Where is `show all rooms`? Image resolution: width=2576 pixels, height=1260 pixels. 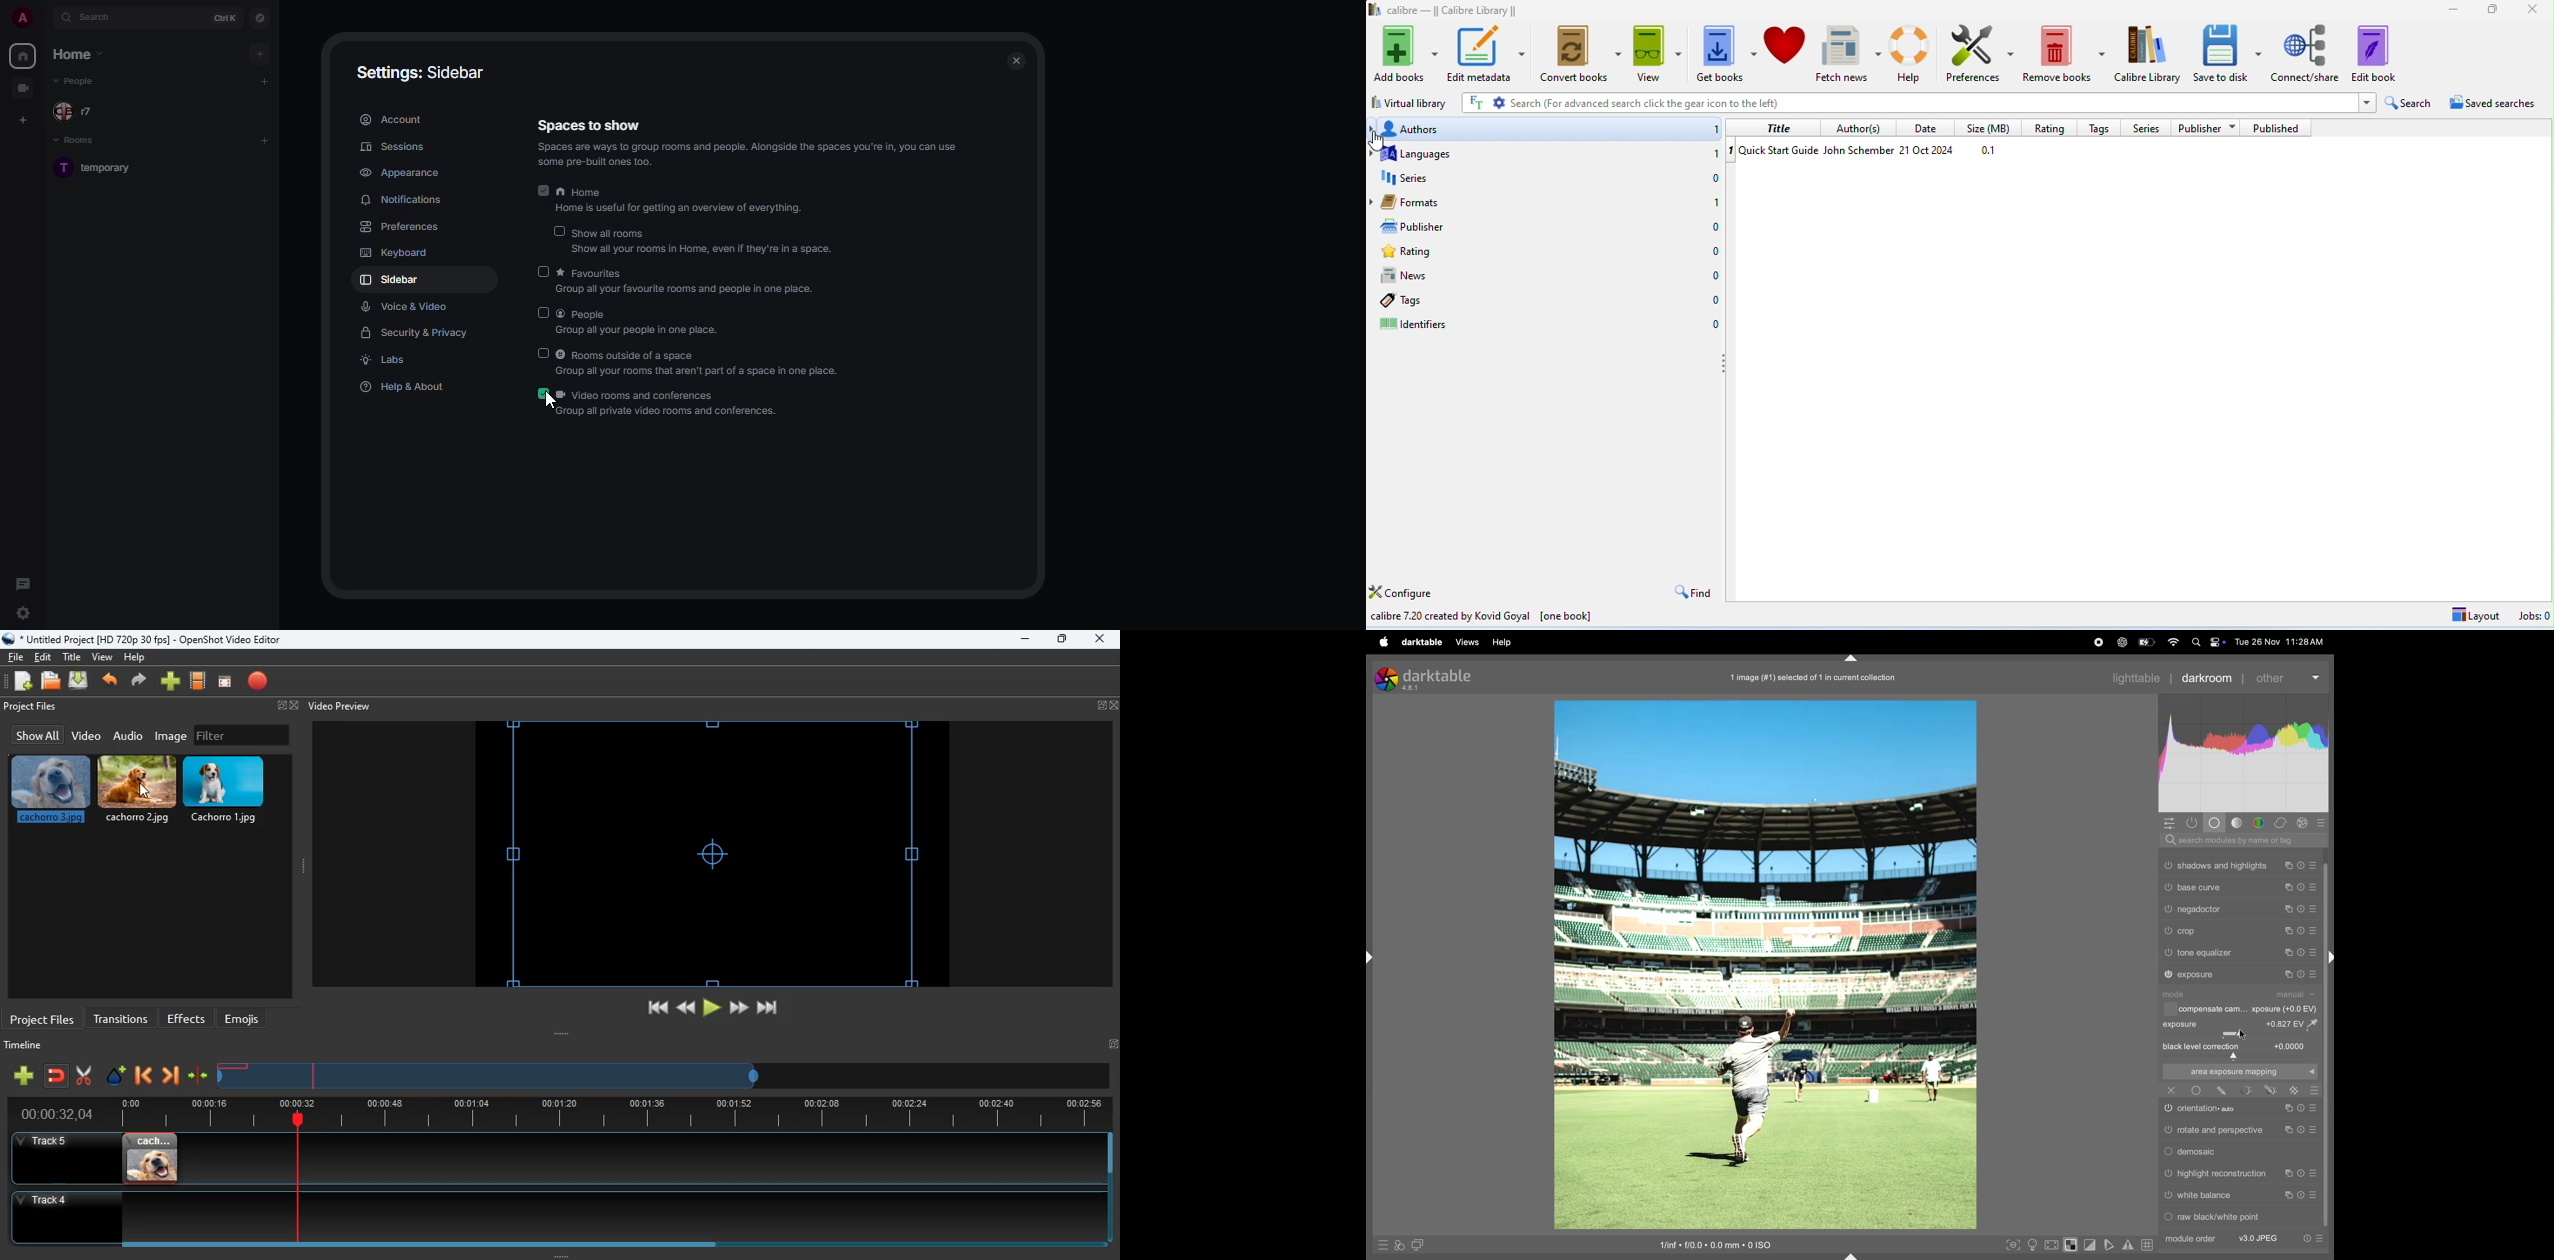
show all rooms is located at coordinates (703, 230).